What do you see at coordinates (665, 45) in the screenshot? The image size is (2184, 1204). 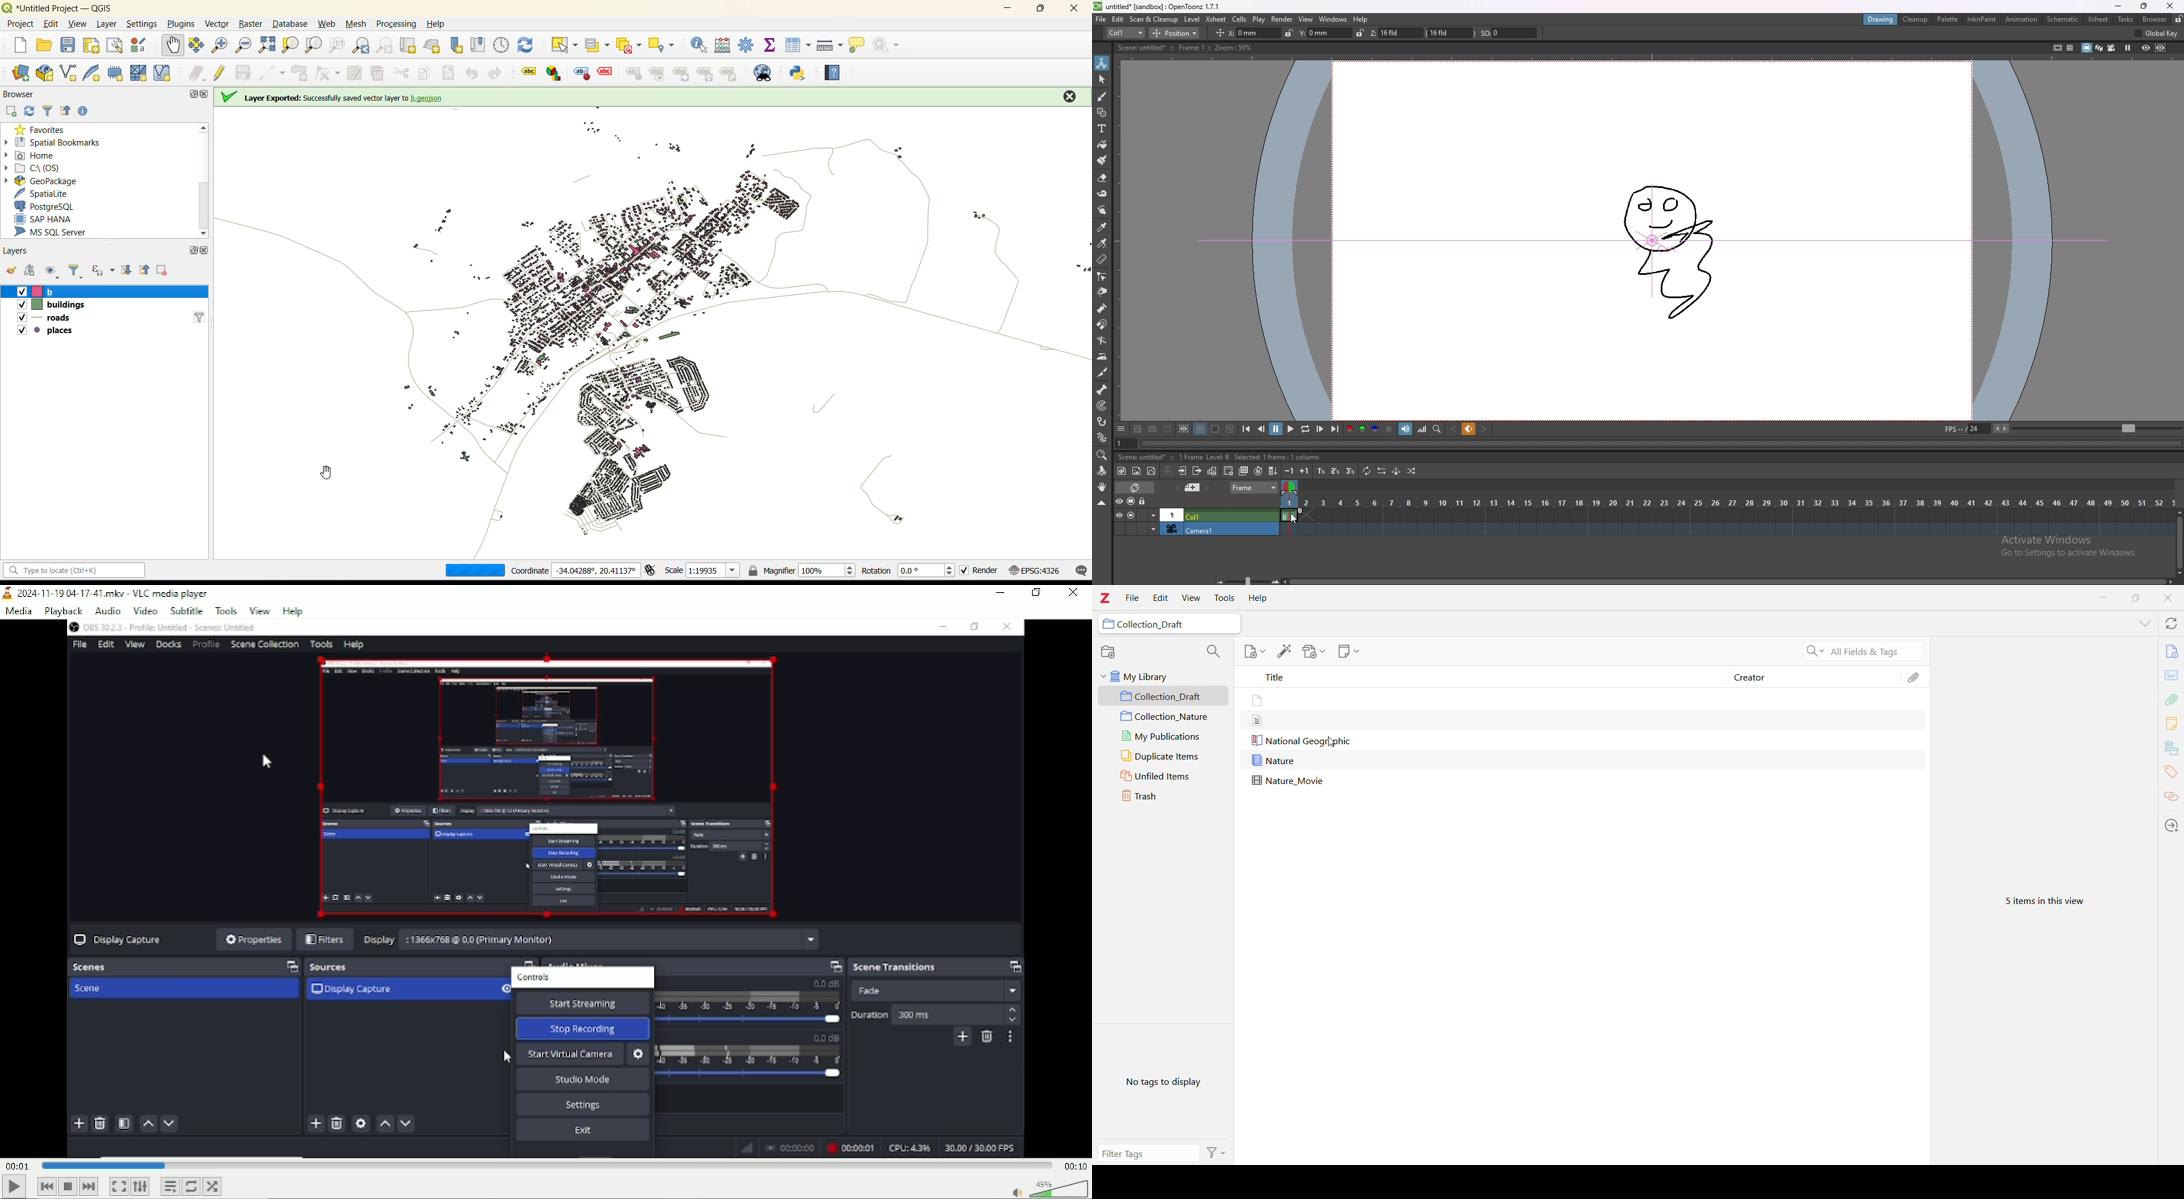 I see `select location` at bounding box center [665, 45].